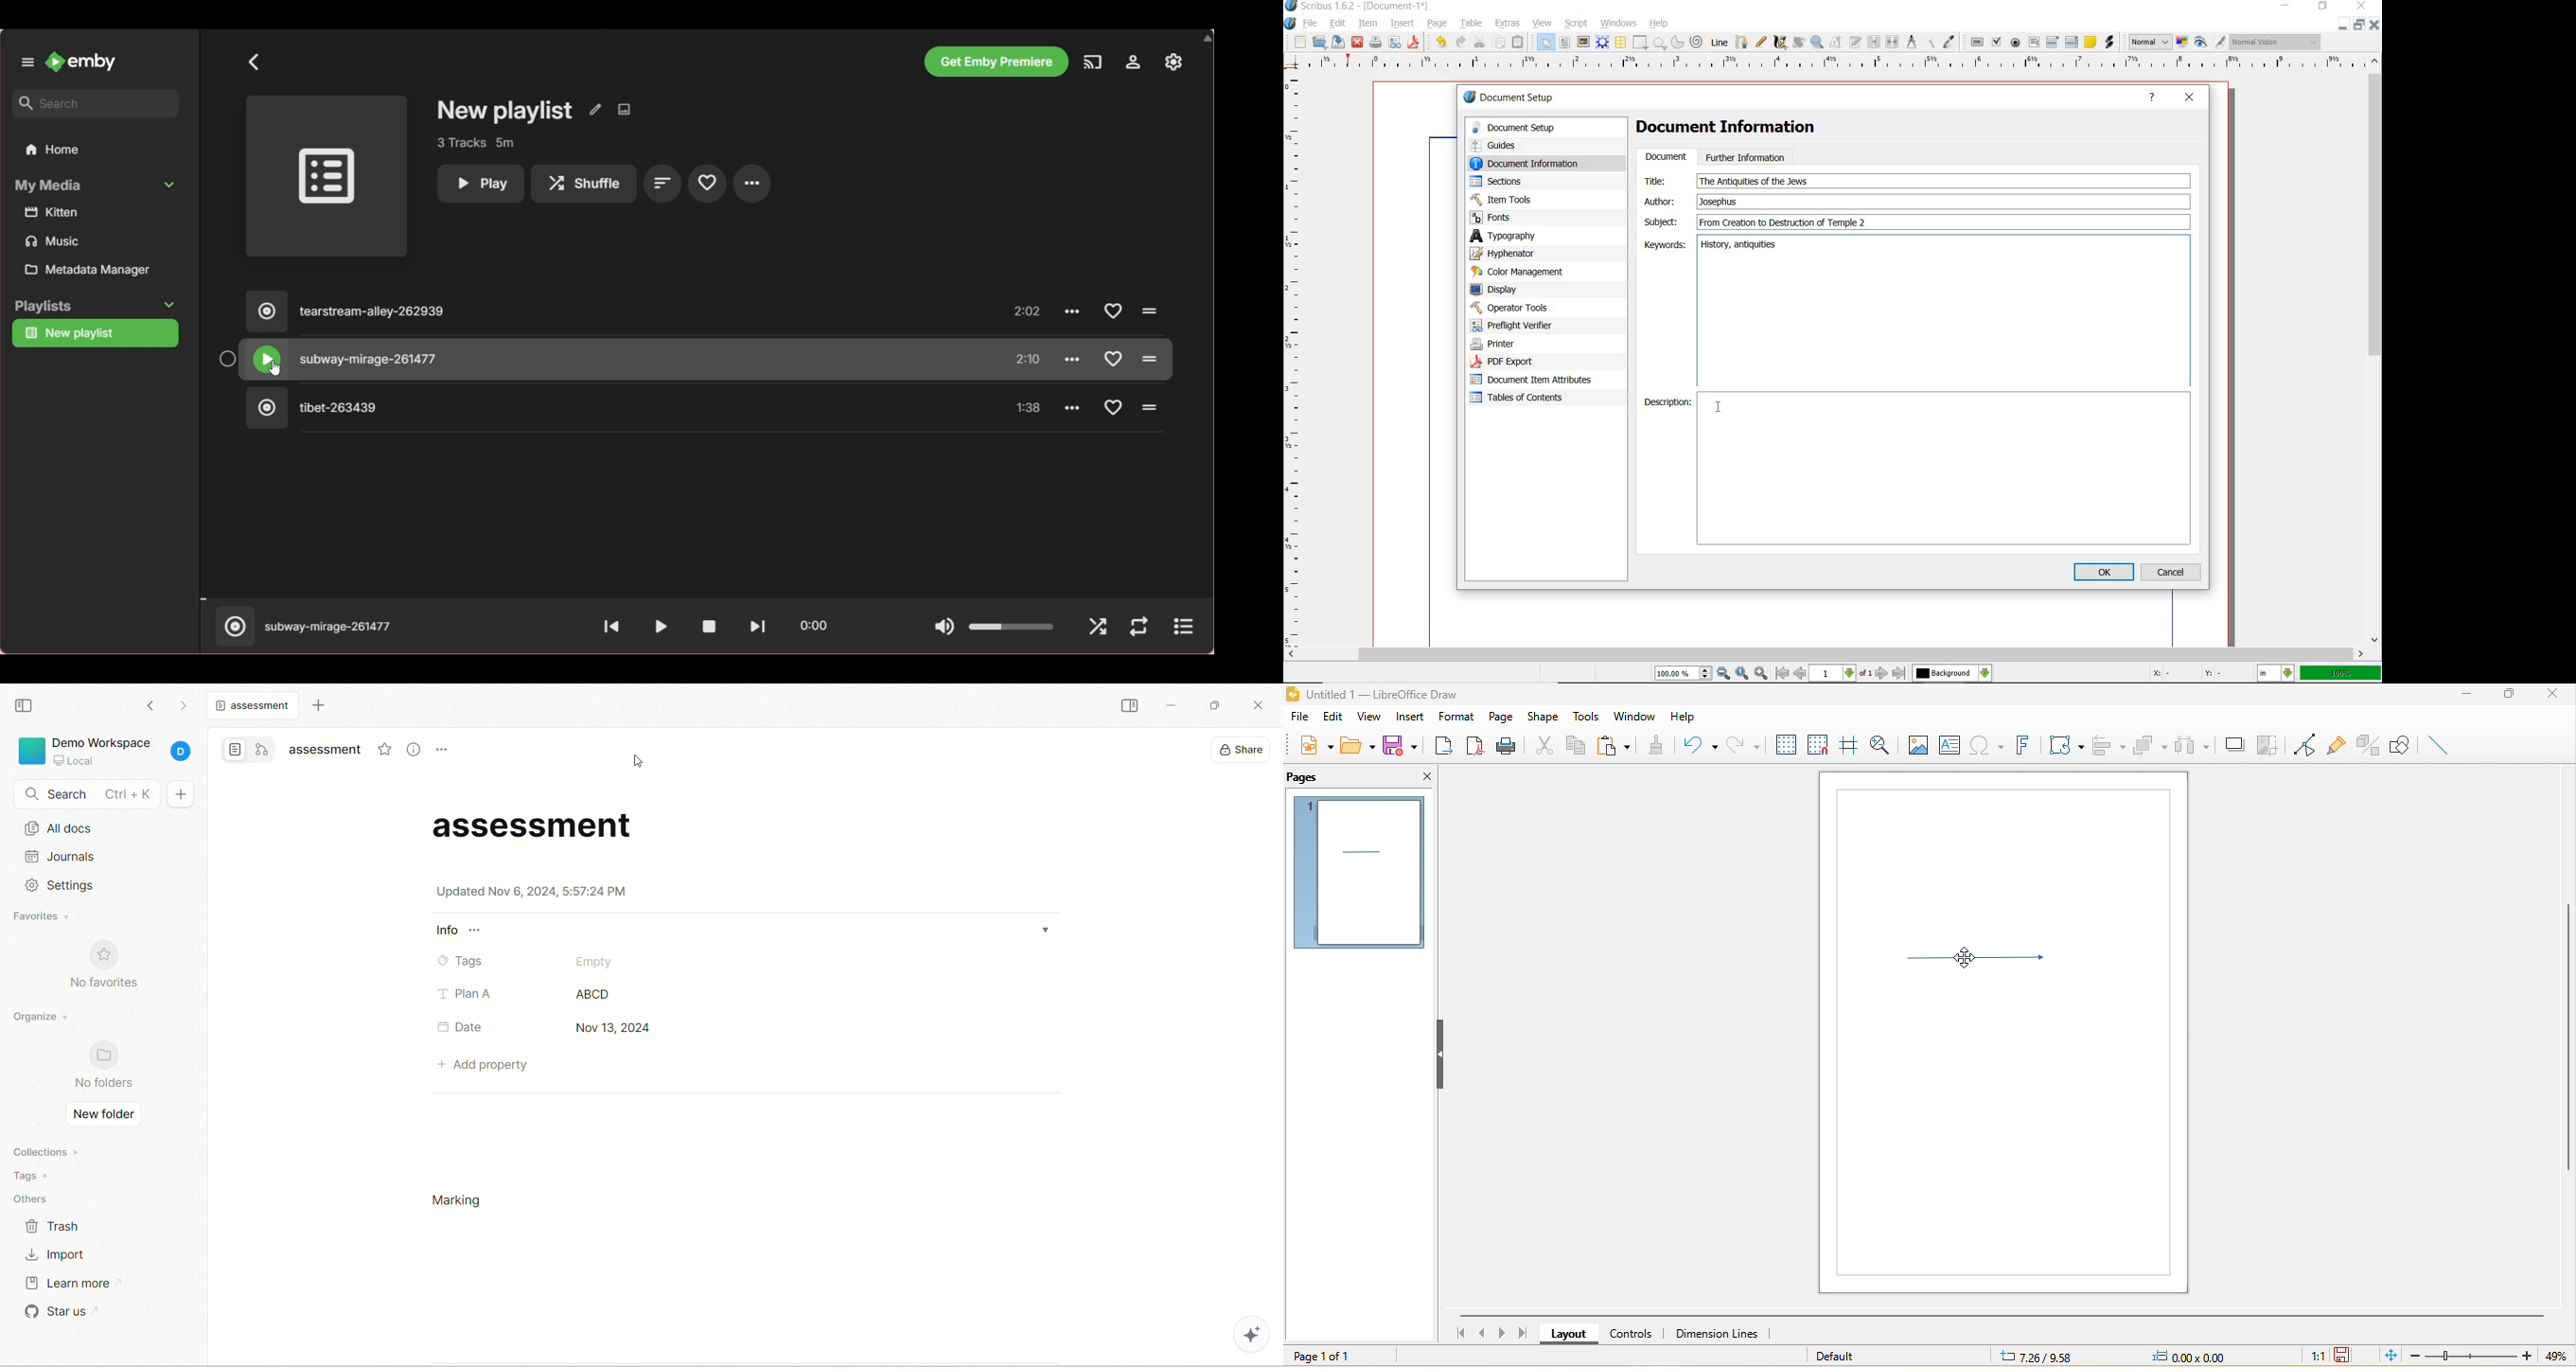  I want to click on document setup, so click(1510, 97).